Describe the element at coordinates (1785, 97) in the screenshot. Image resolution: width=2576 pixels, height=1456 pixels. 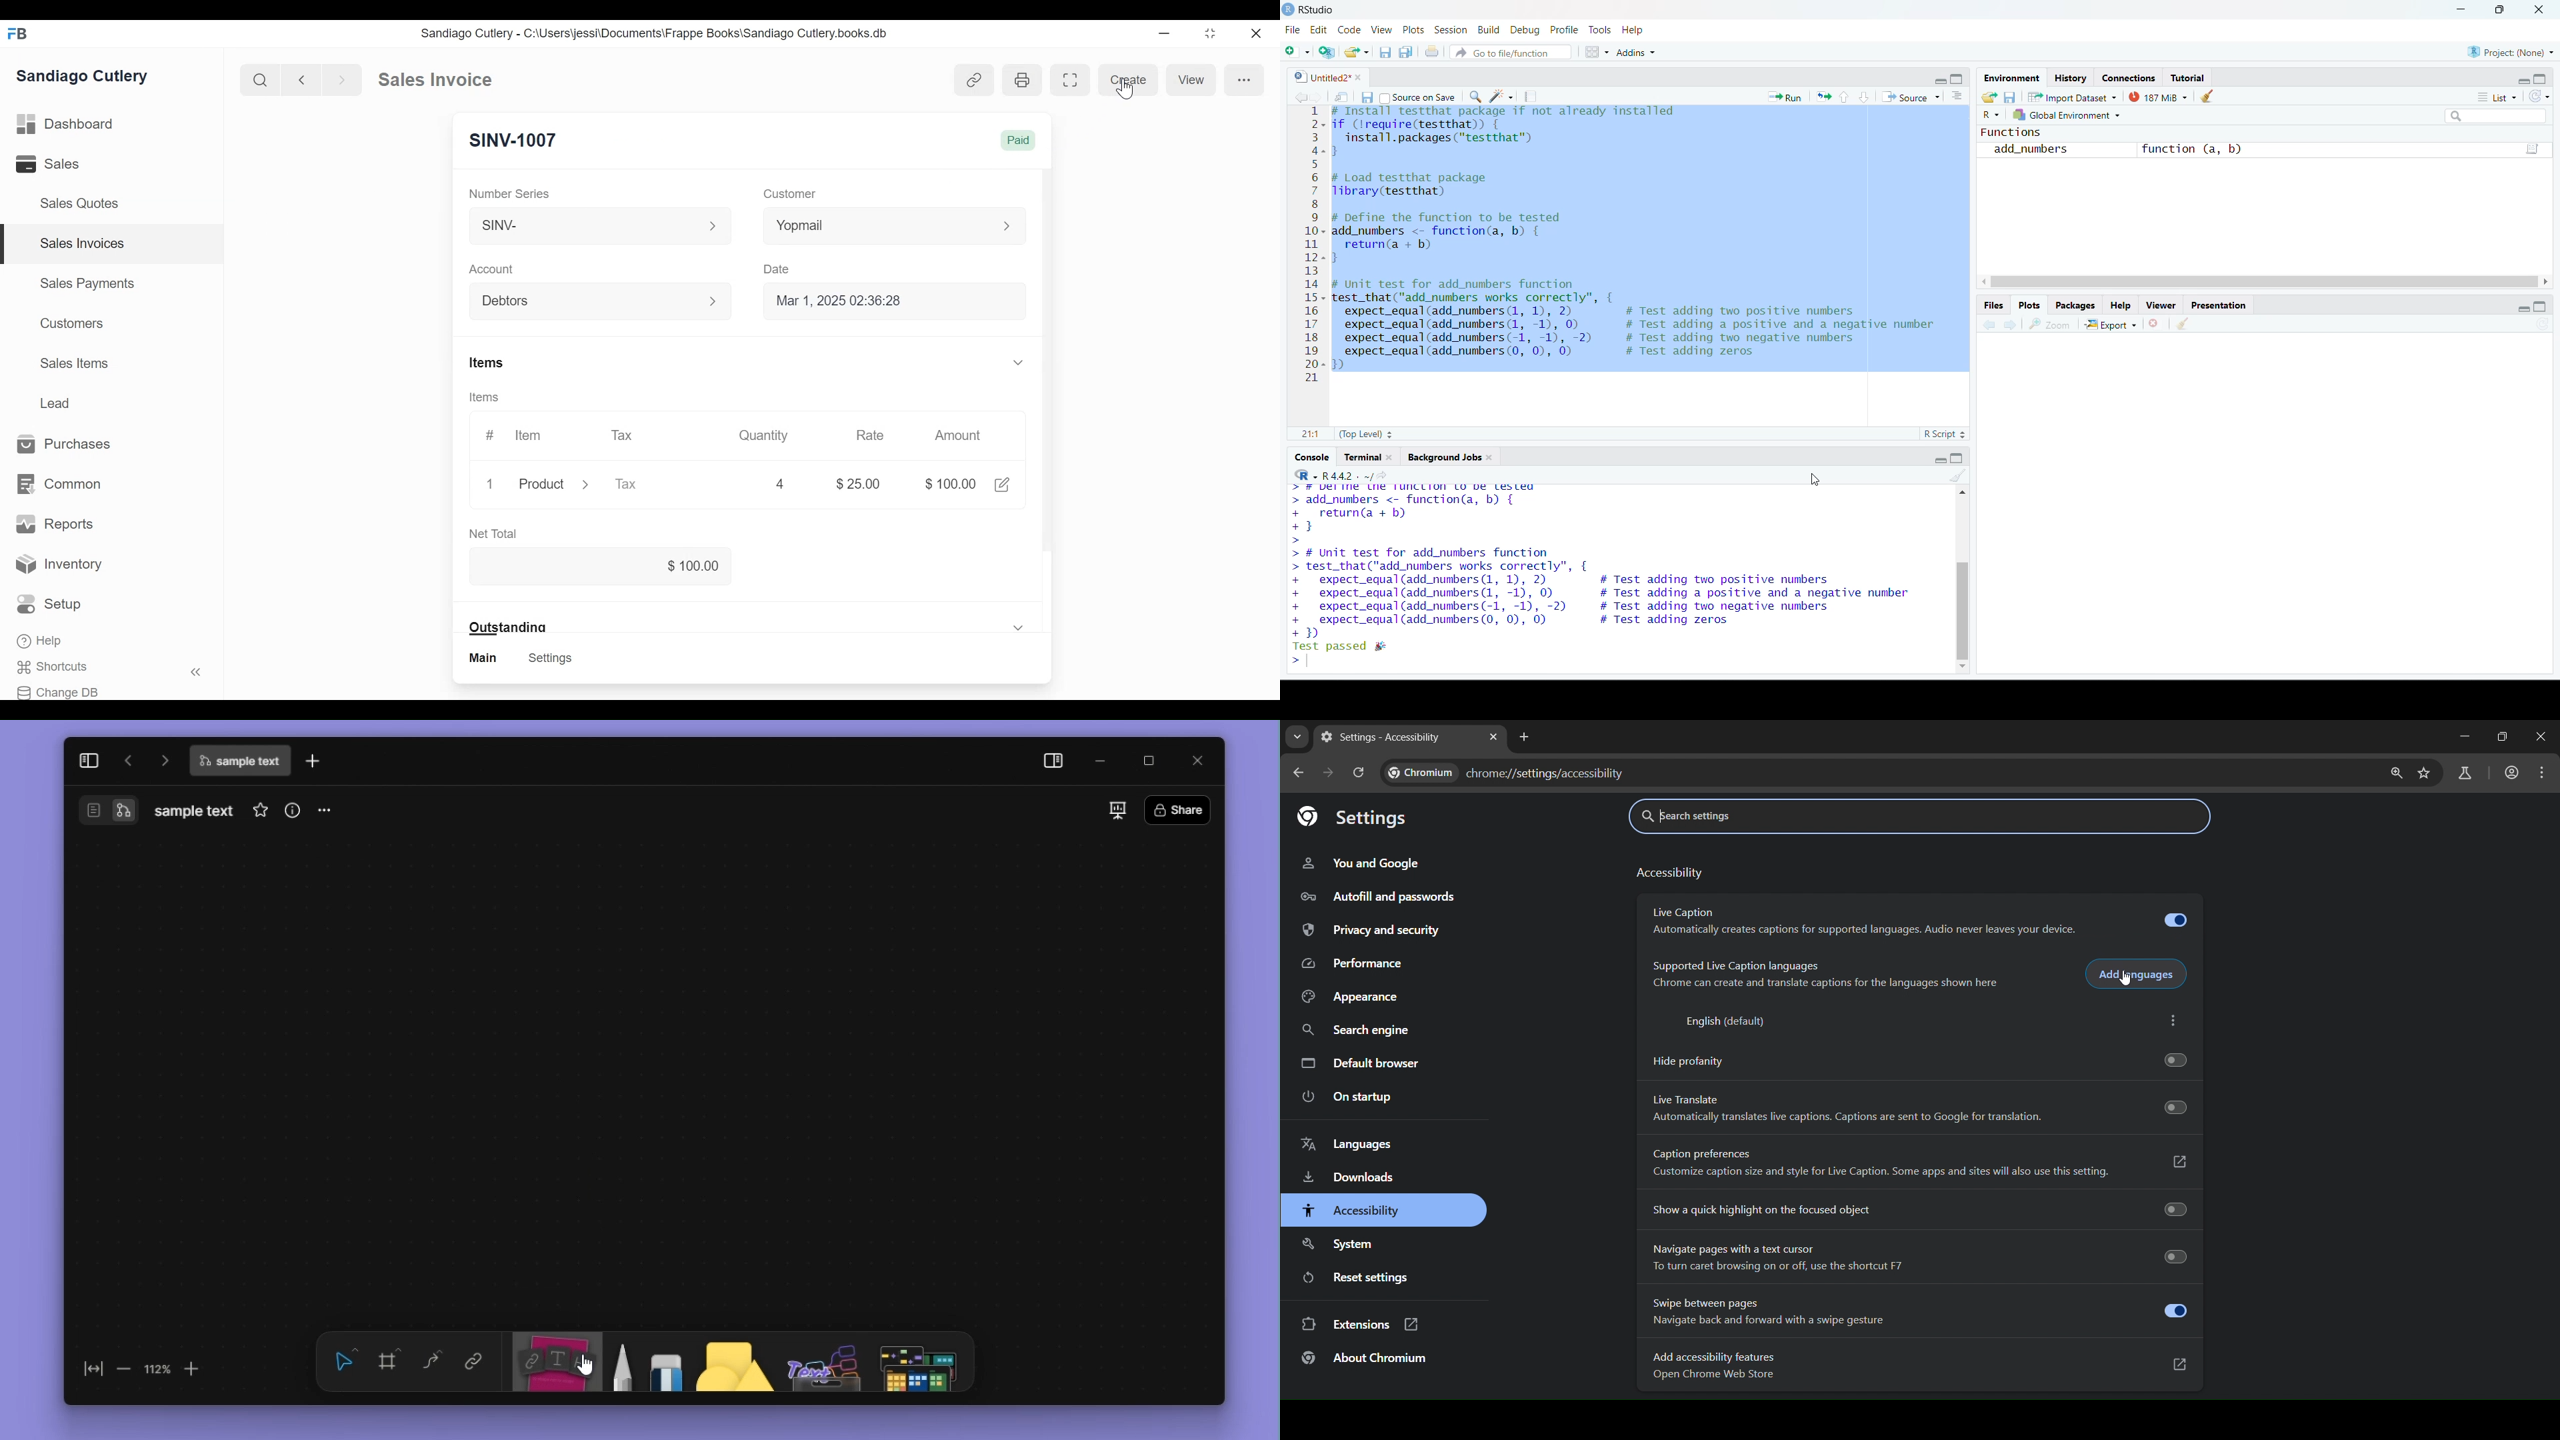
I see `run` at that location.